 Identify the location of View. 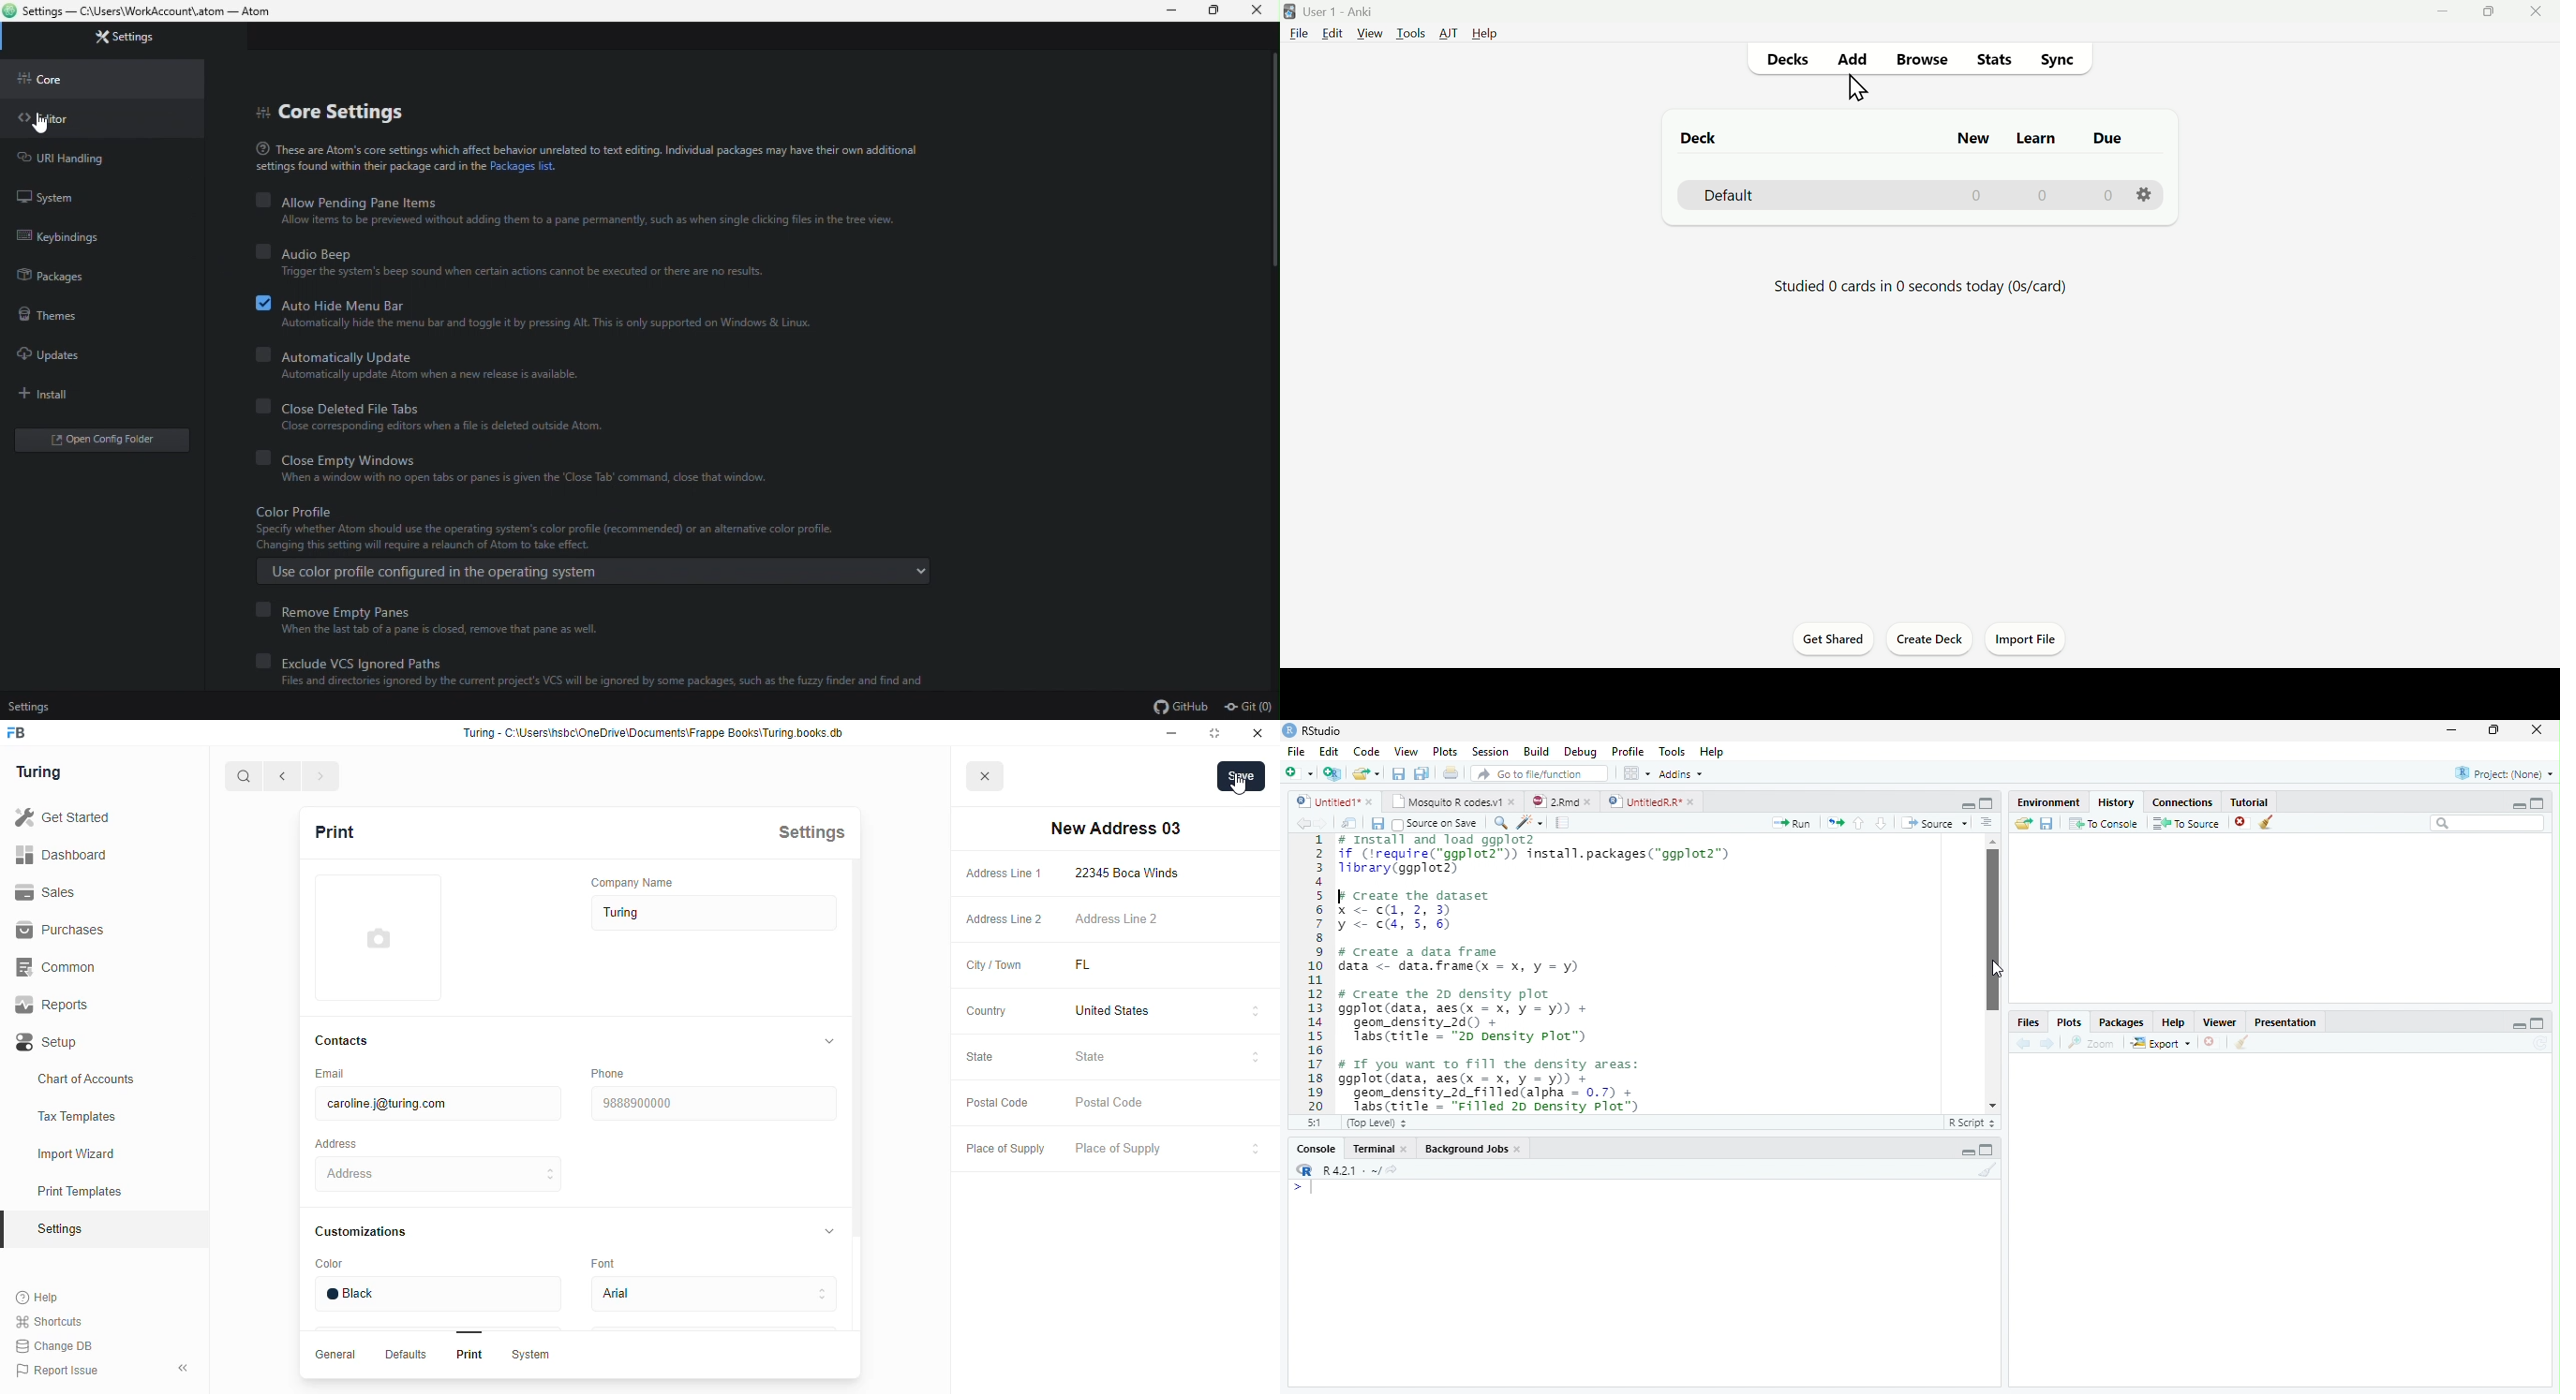
(1406, 752).